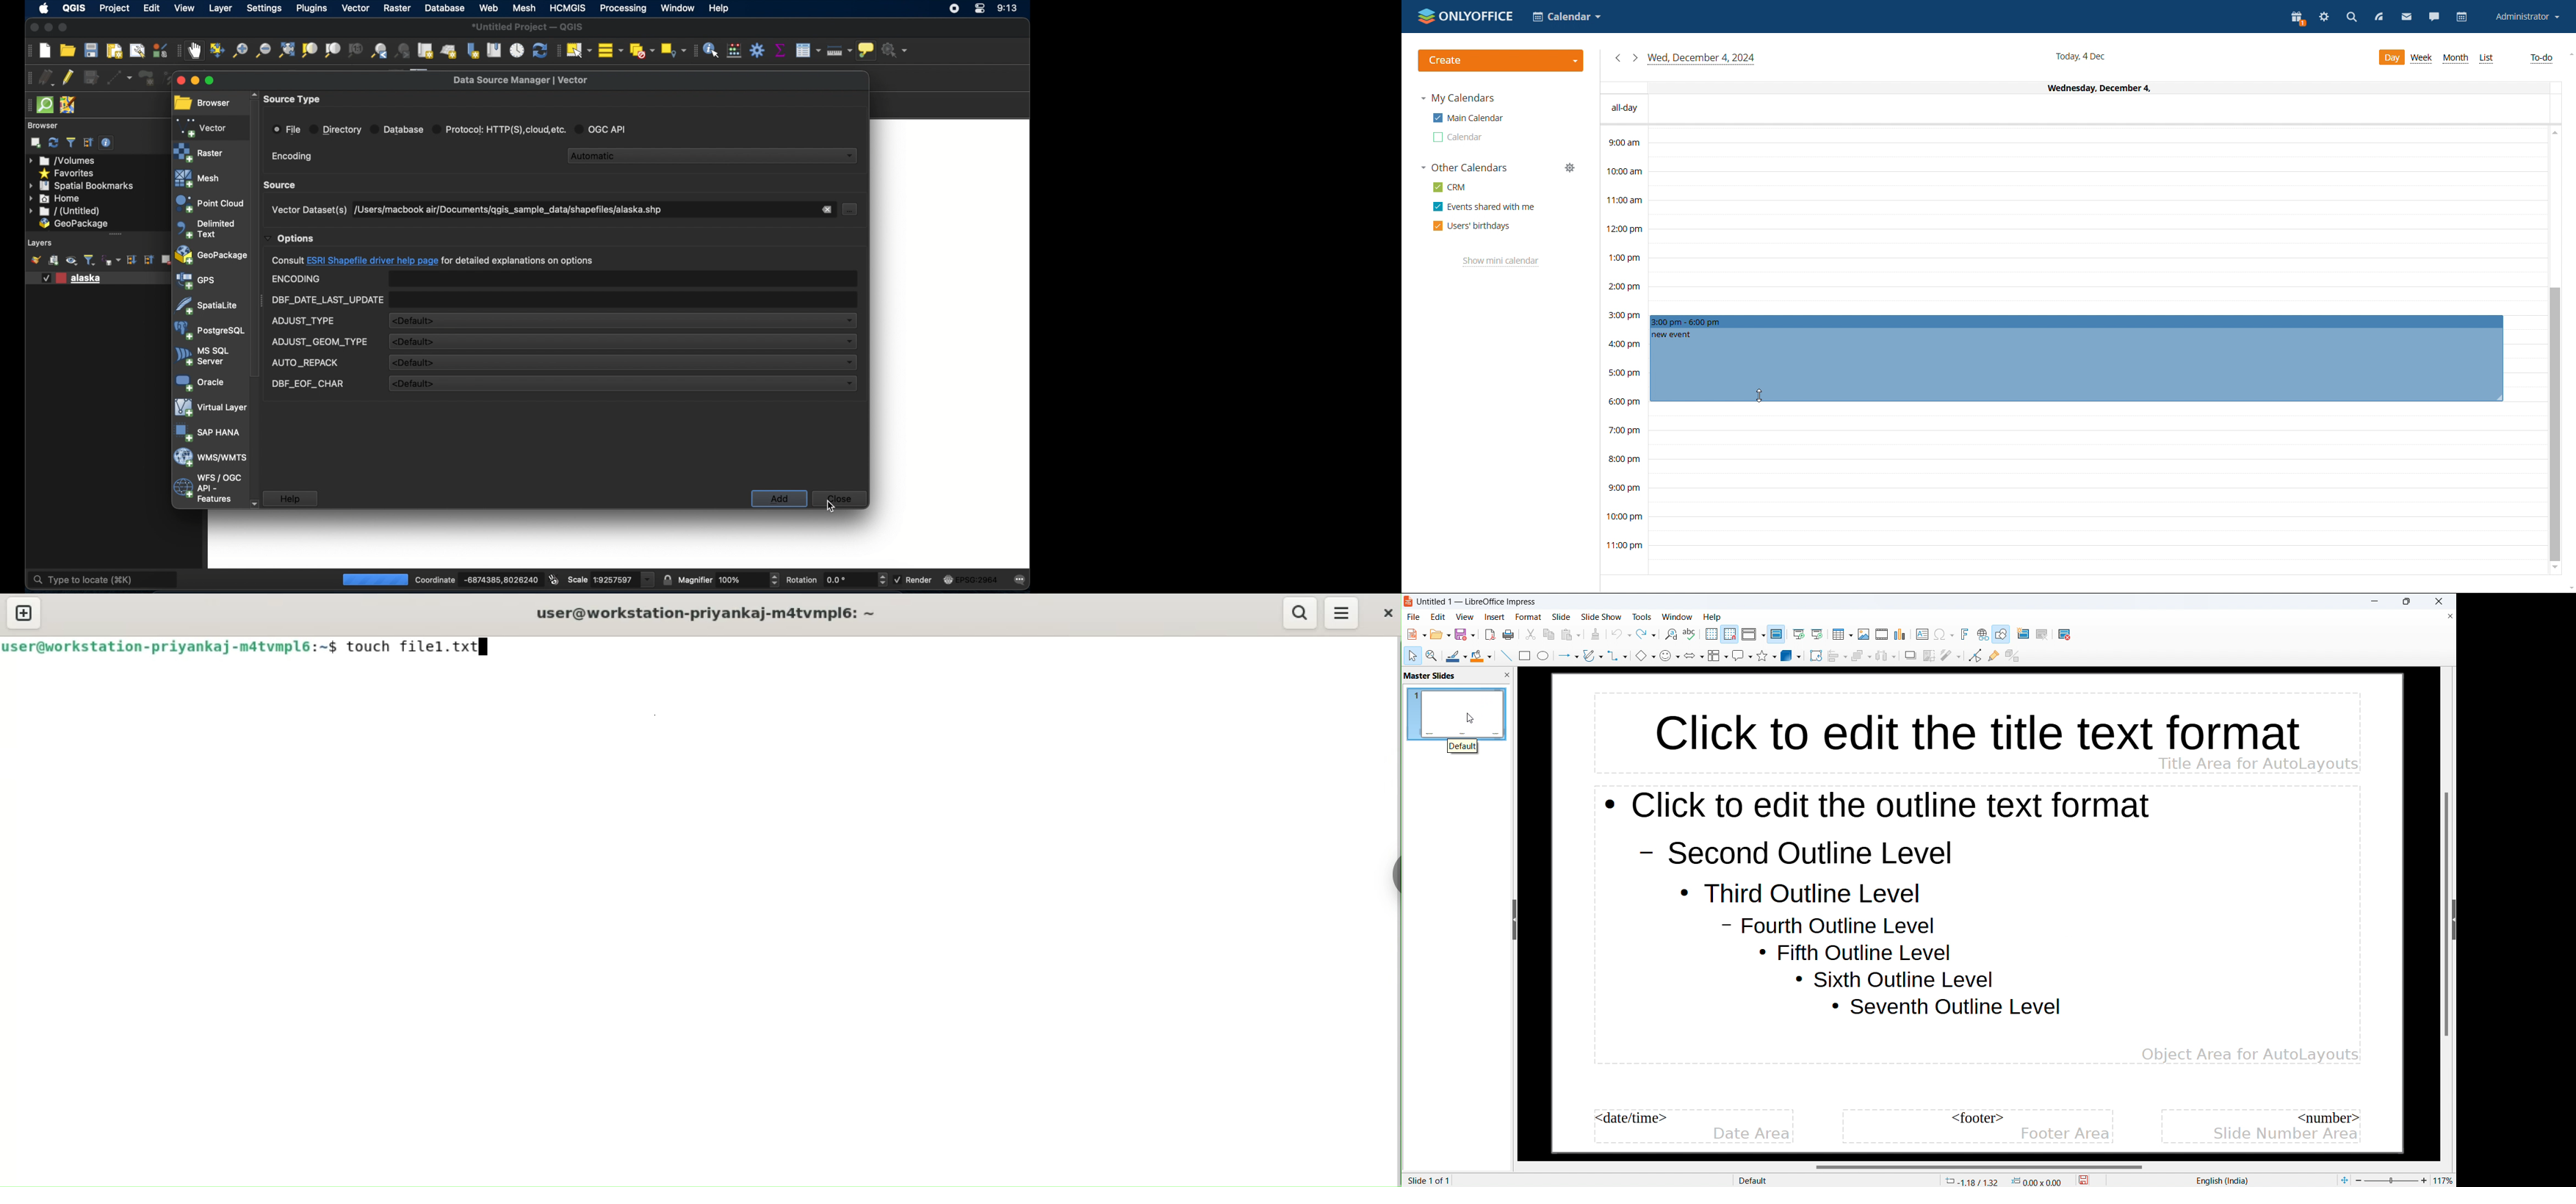 The height and width of the screenshot is (1204, 2576). I want to click on start from current slide, so click(1817, 634).